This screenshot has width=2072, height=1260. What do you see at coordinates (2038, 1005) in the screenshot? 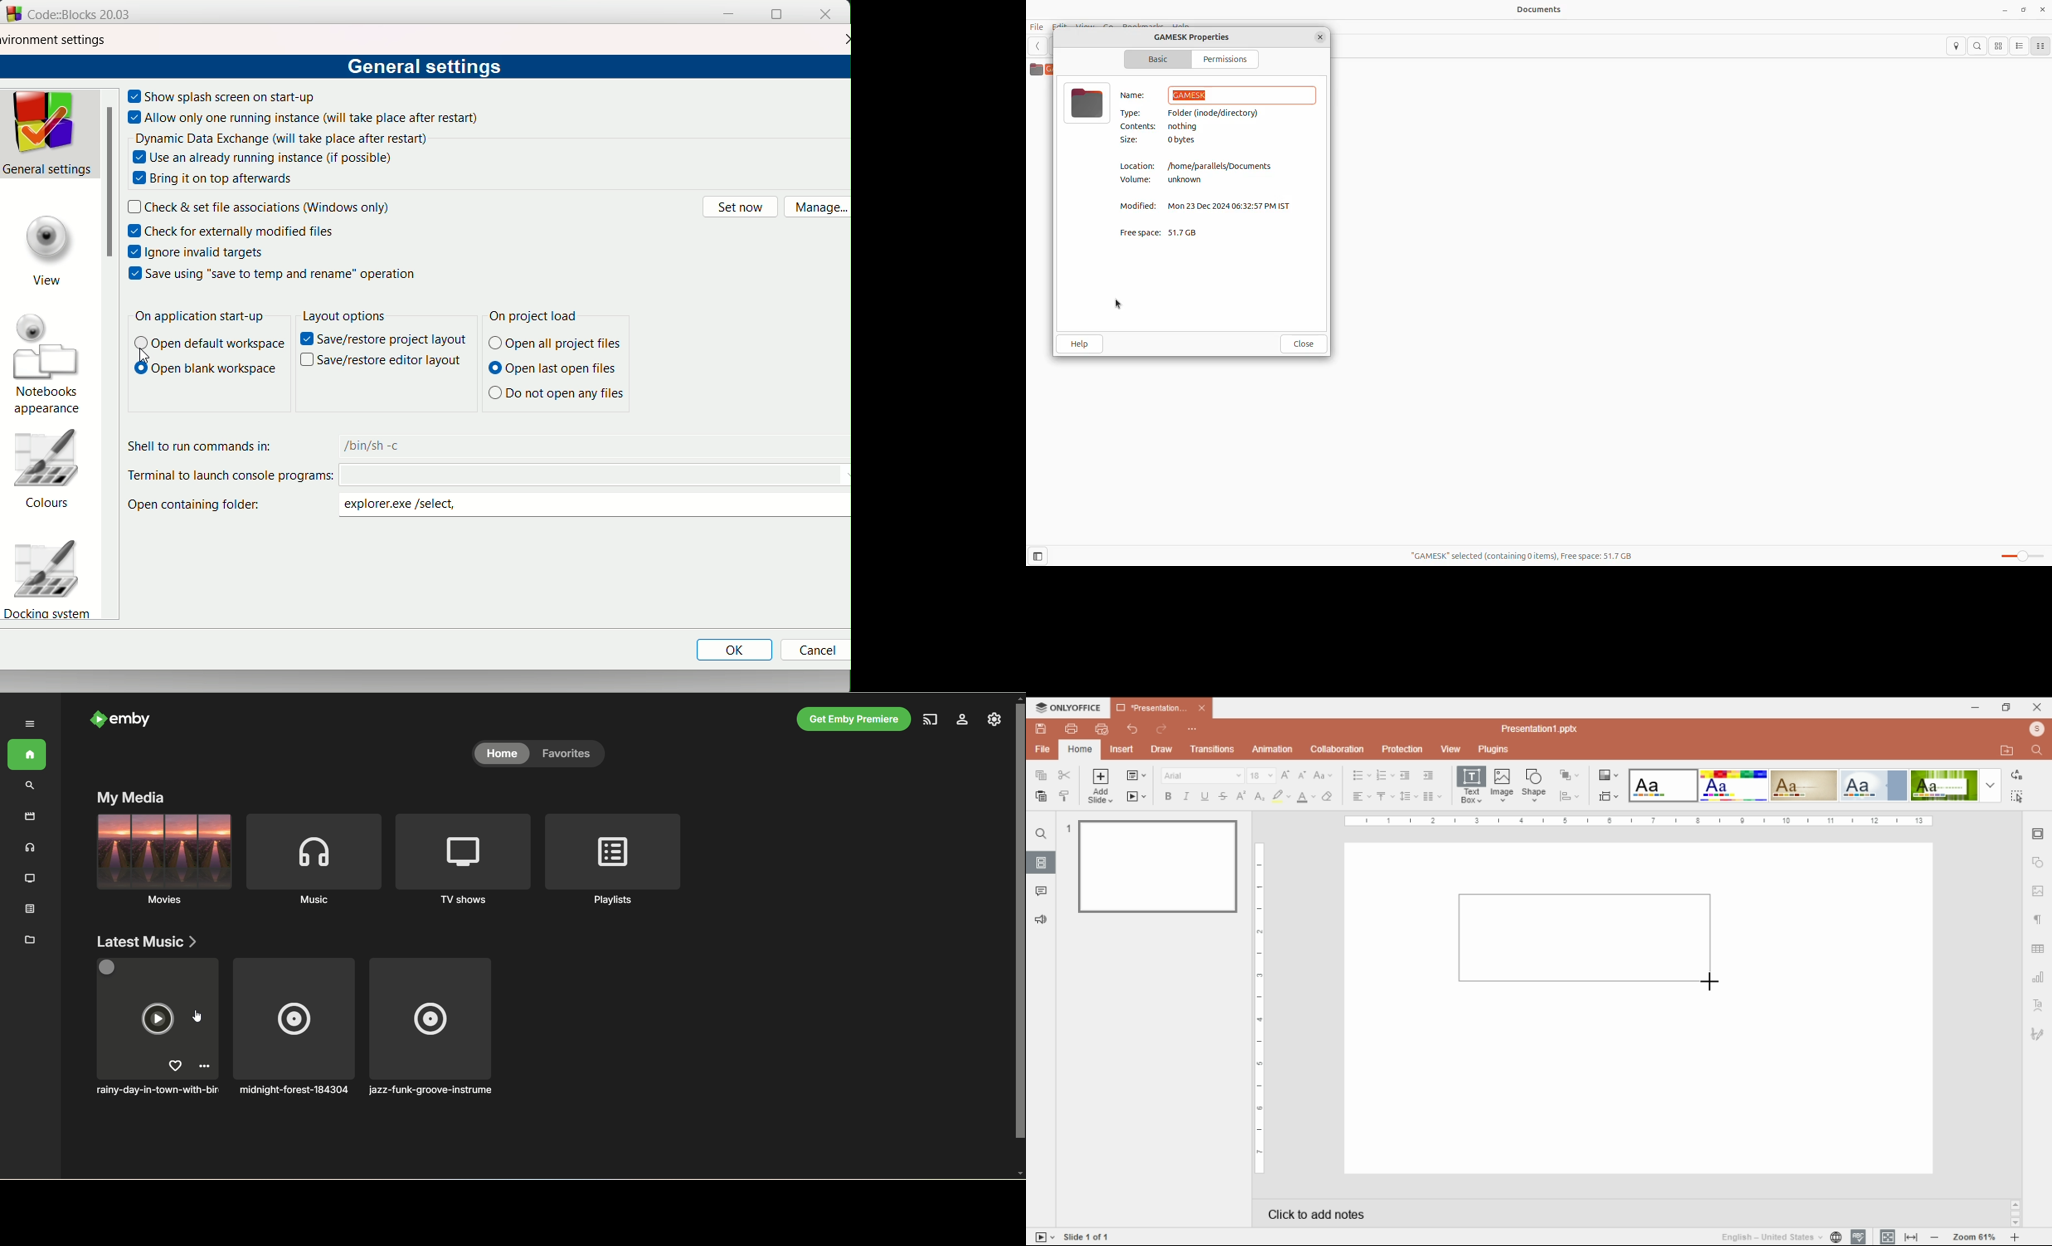
I see `text art settings` at bounding box center [2038, 1005].